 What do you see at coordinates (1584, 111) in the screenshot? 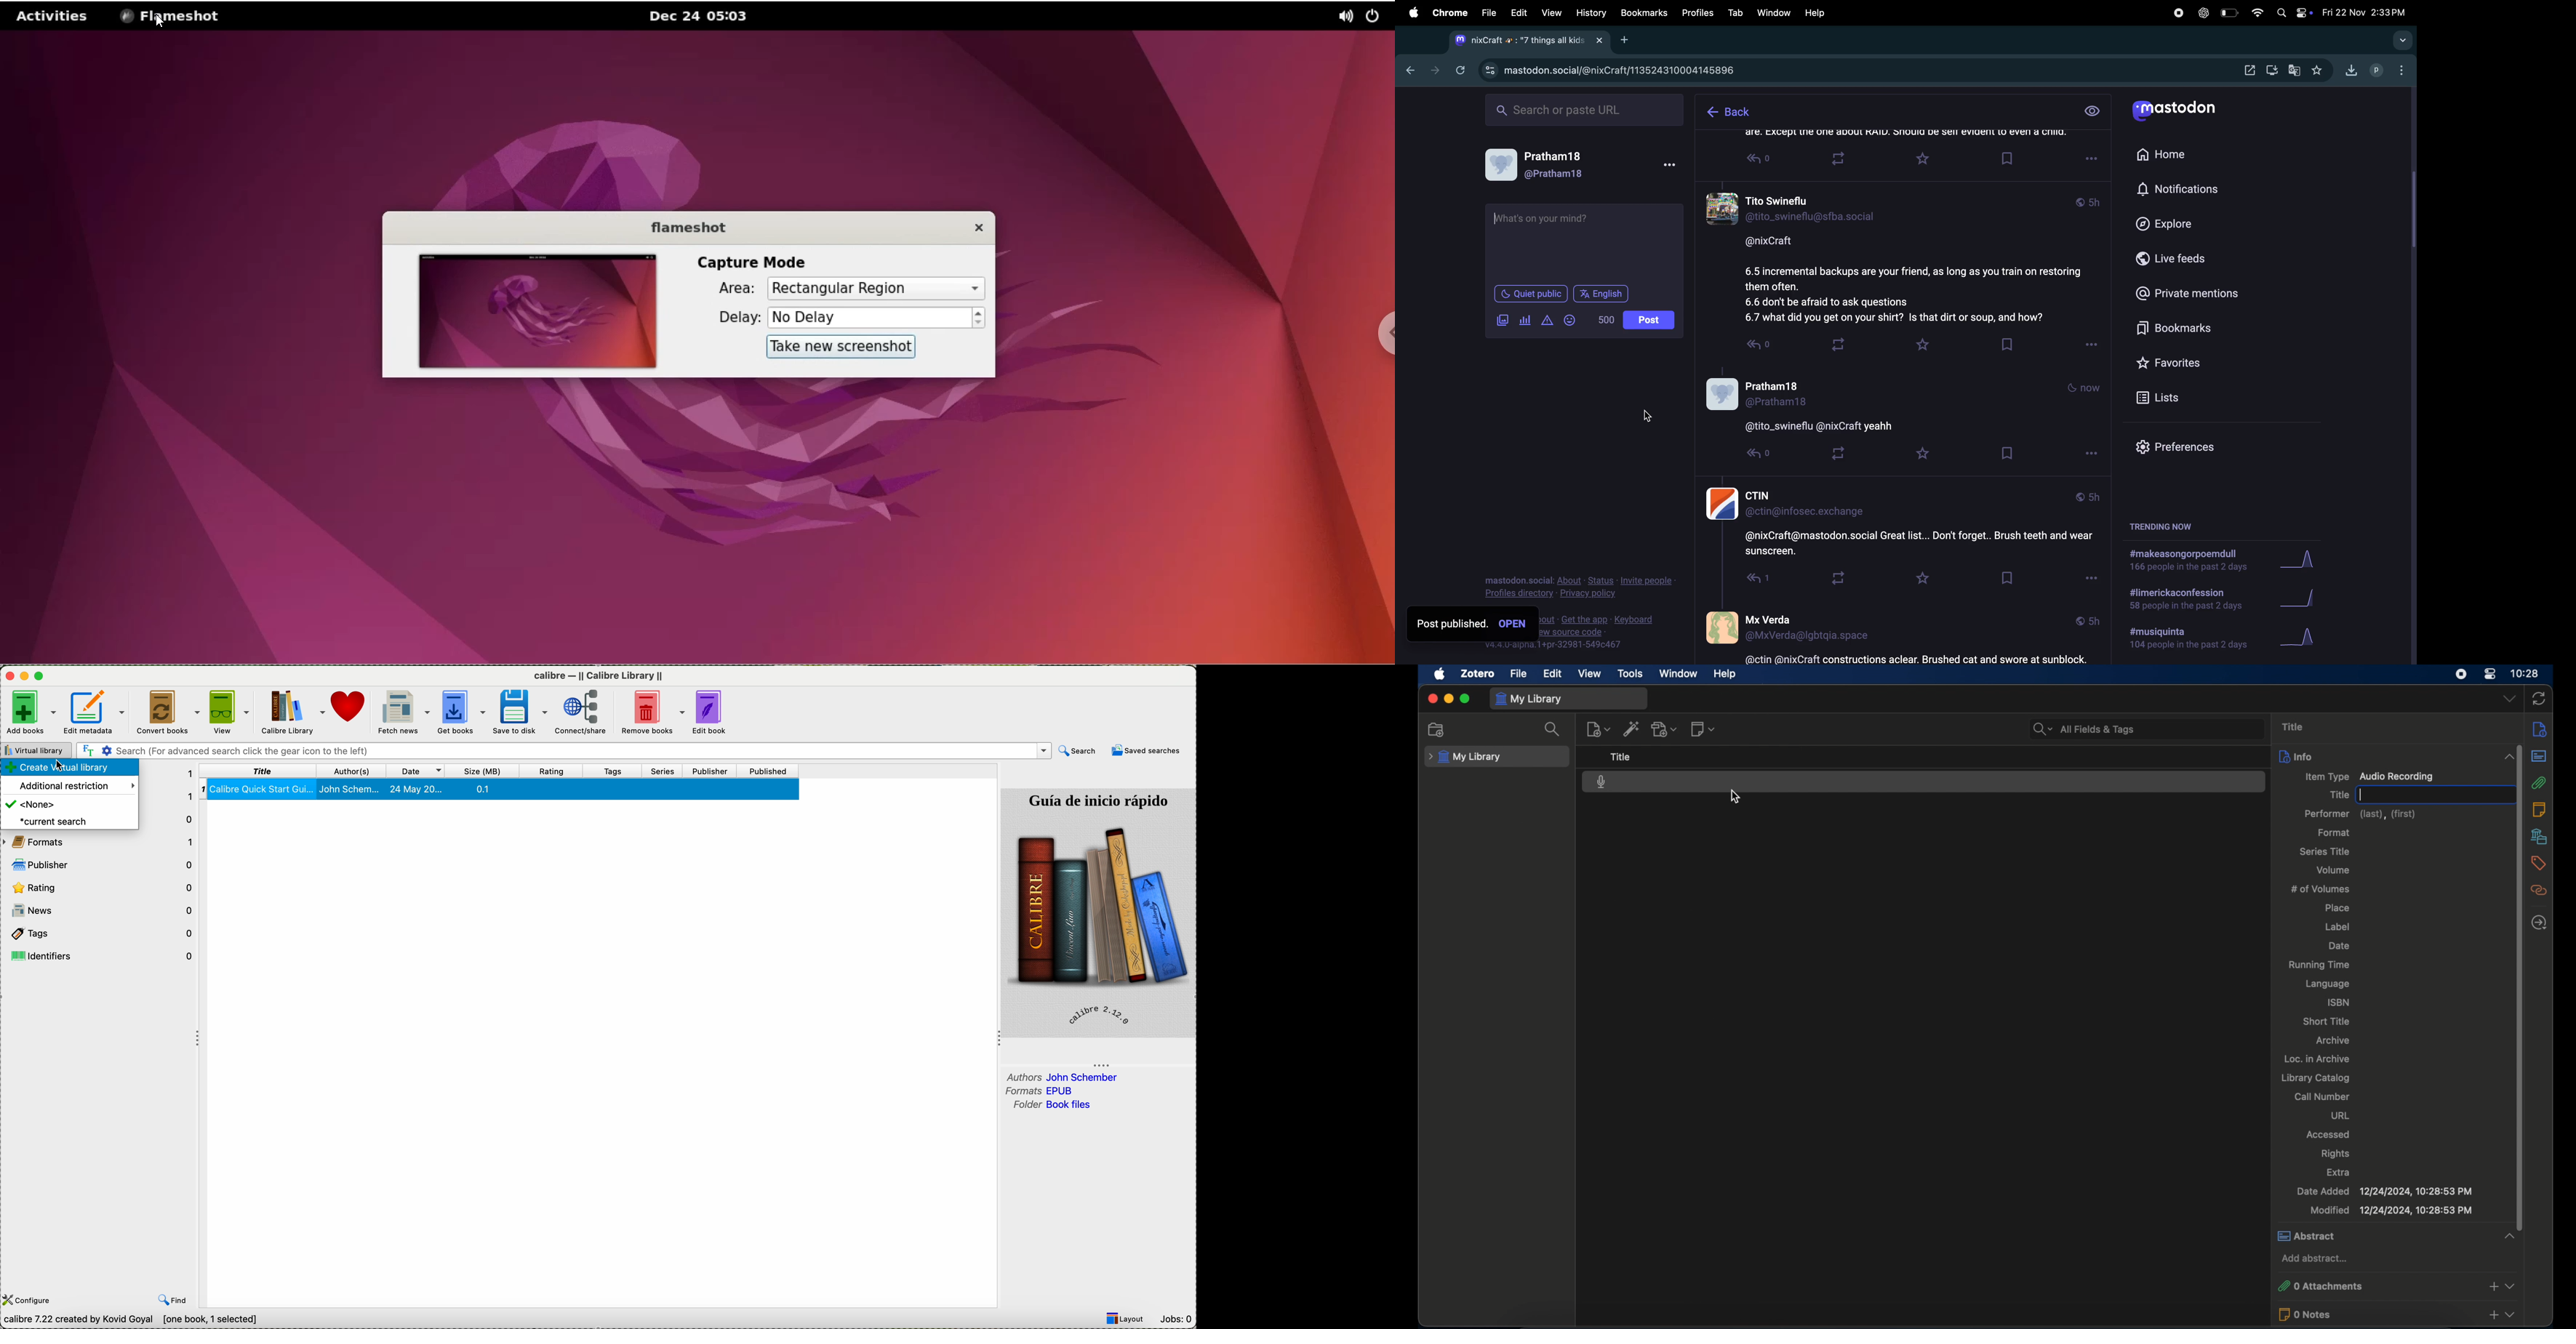
I see `search bar` at bounding box center [1584, 111].